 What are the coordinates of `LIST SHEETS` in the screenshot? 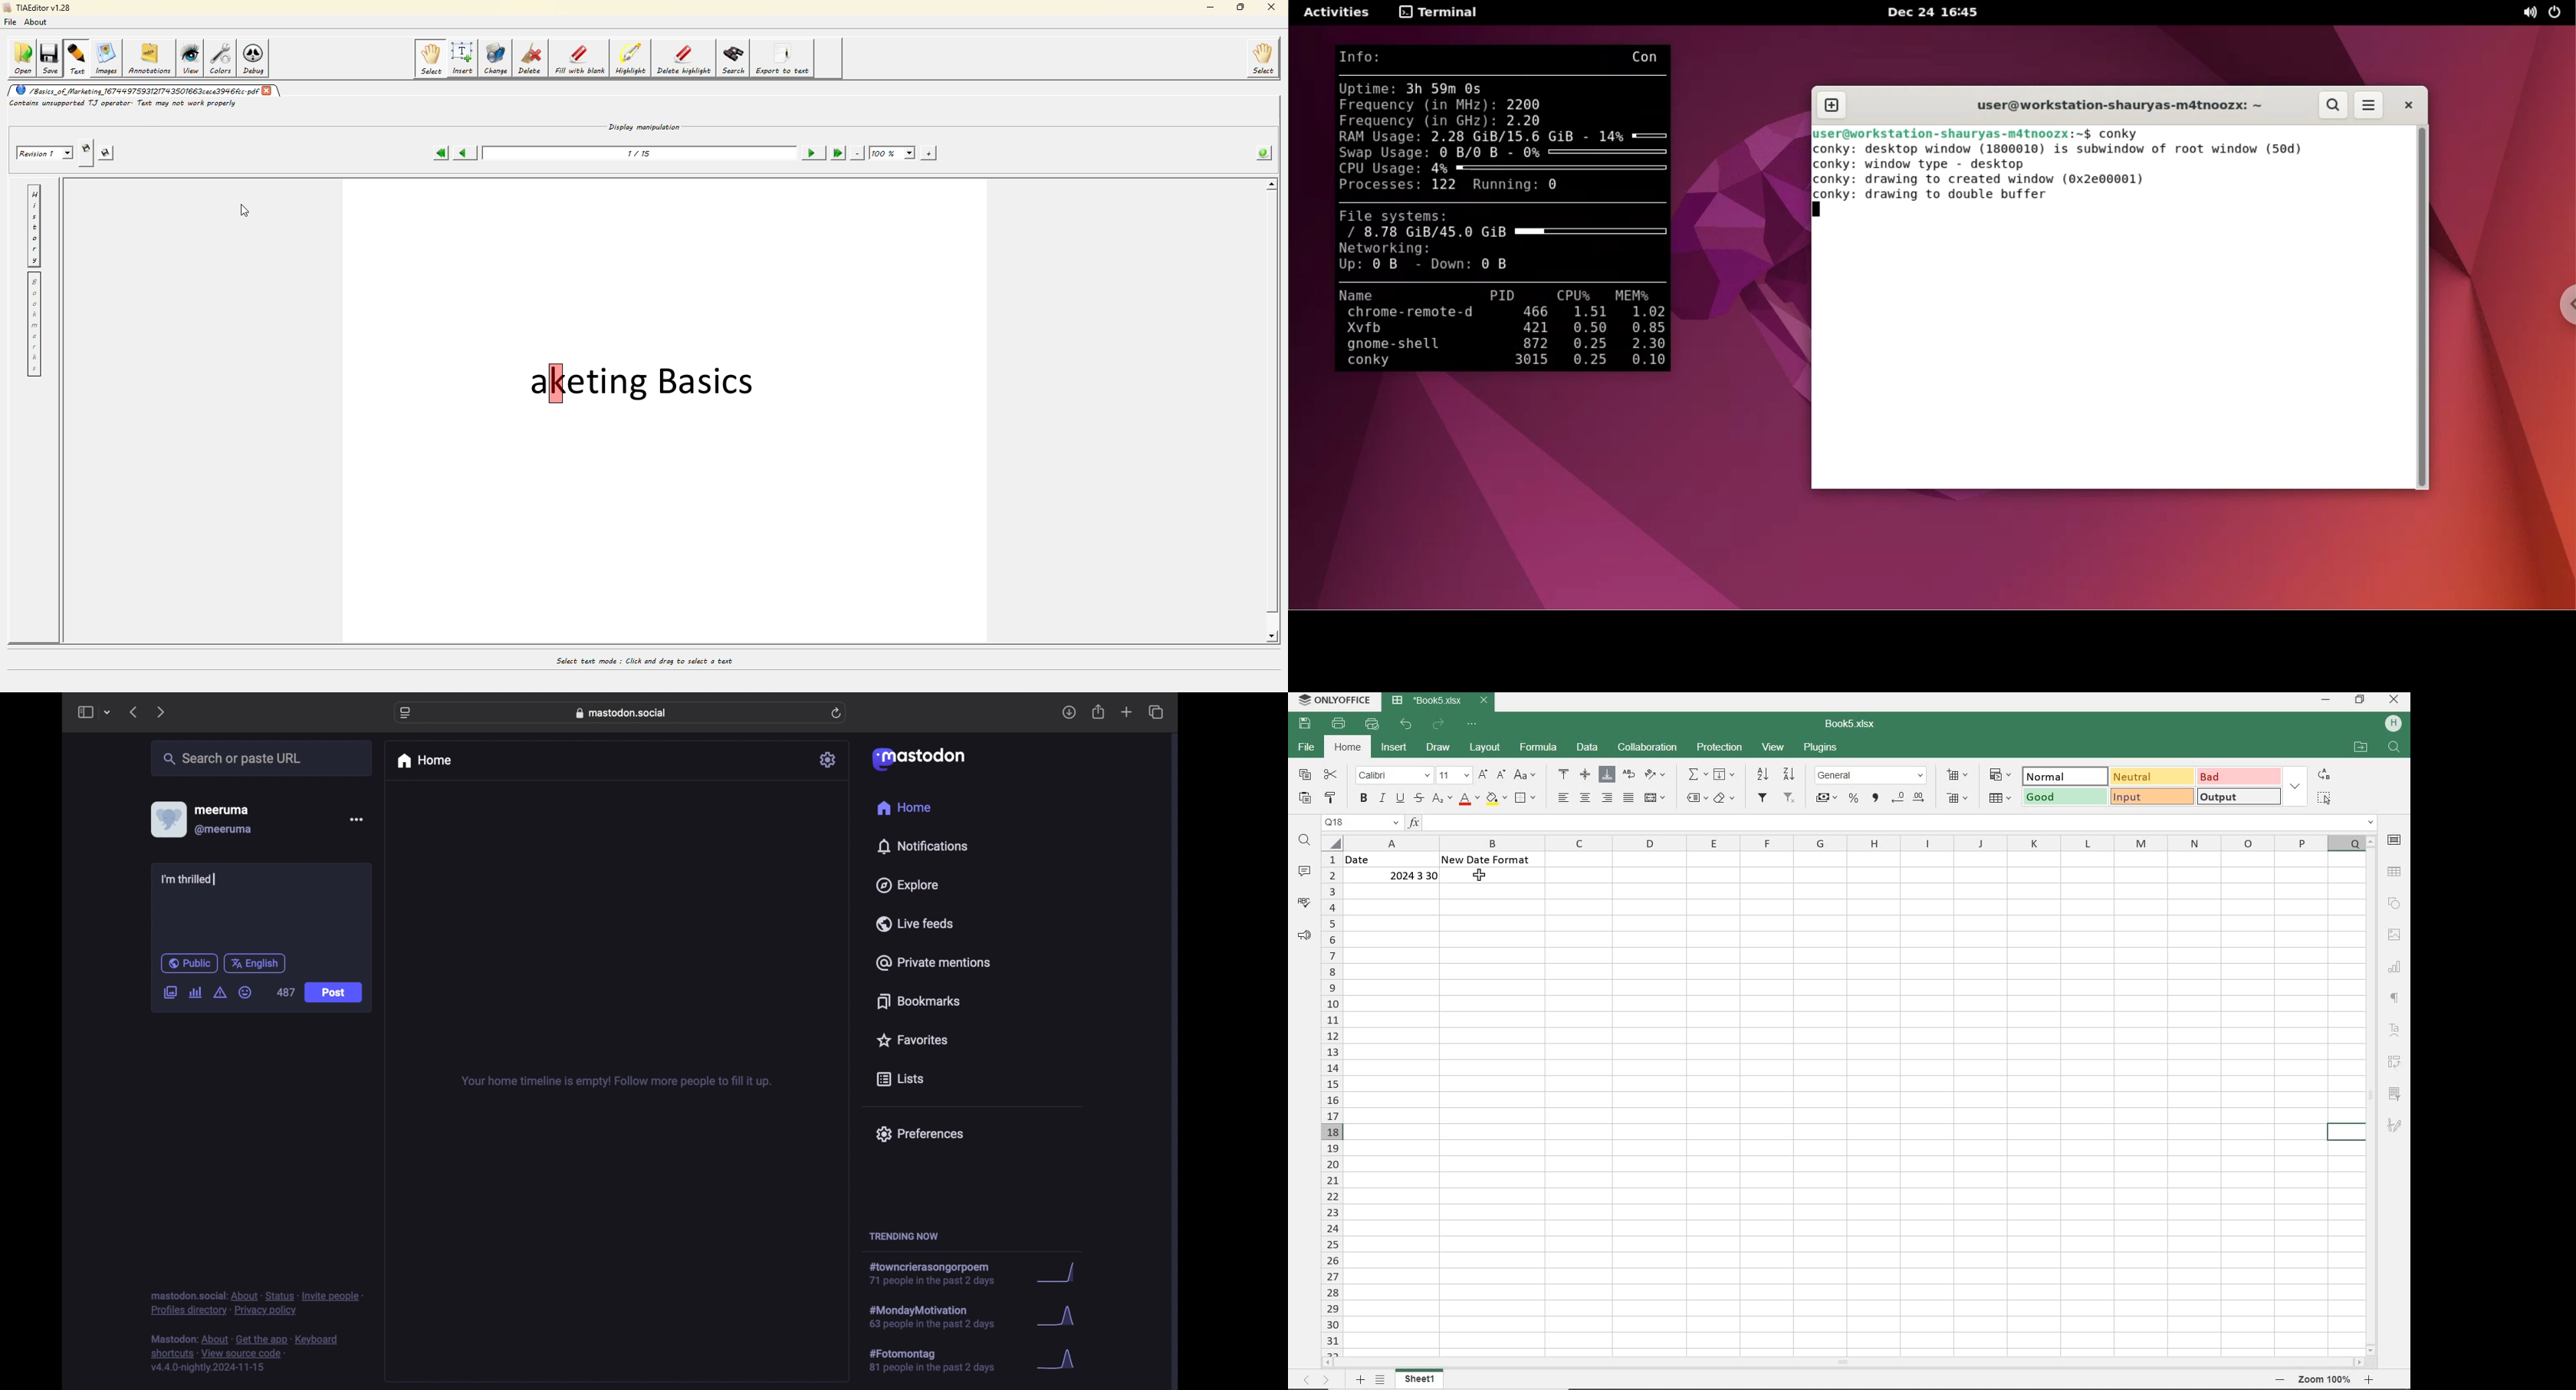 It's located at (1381, 1380).